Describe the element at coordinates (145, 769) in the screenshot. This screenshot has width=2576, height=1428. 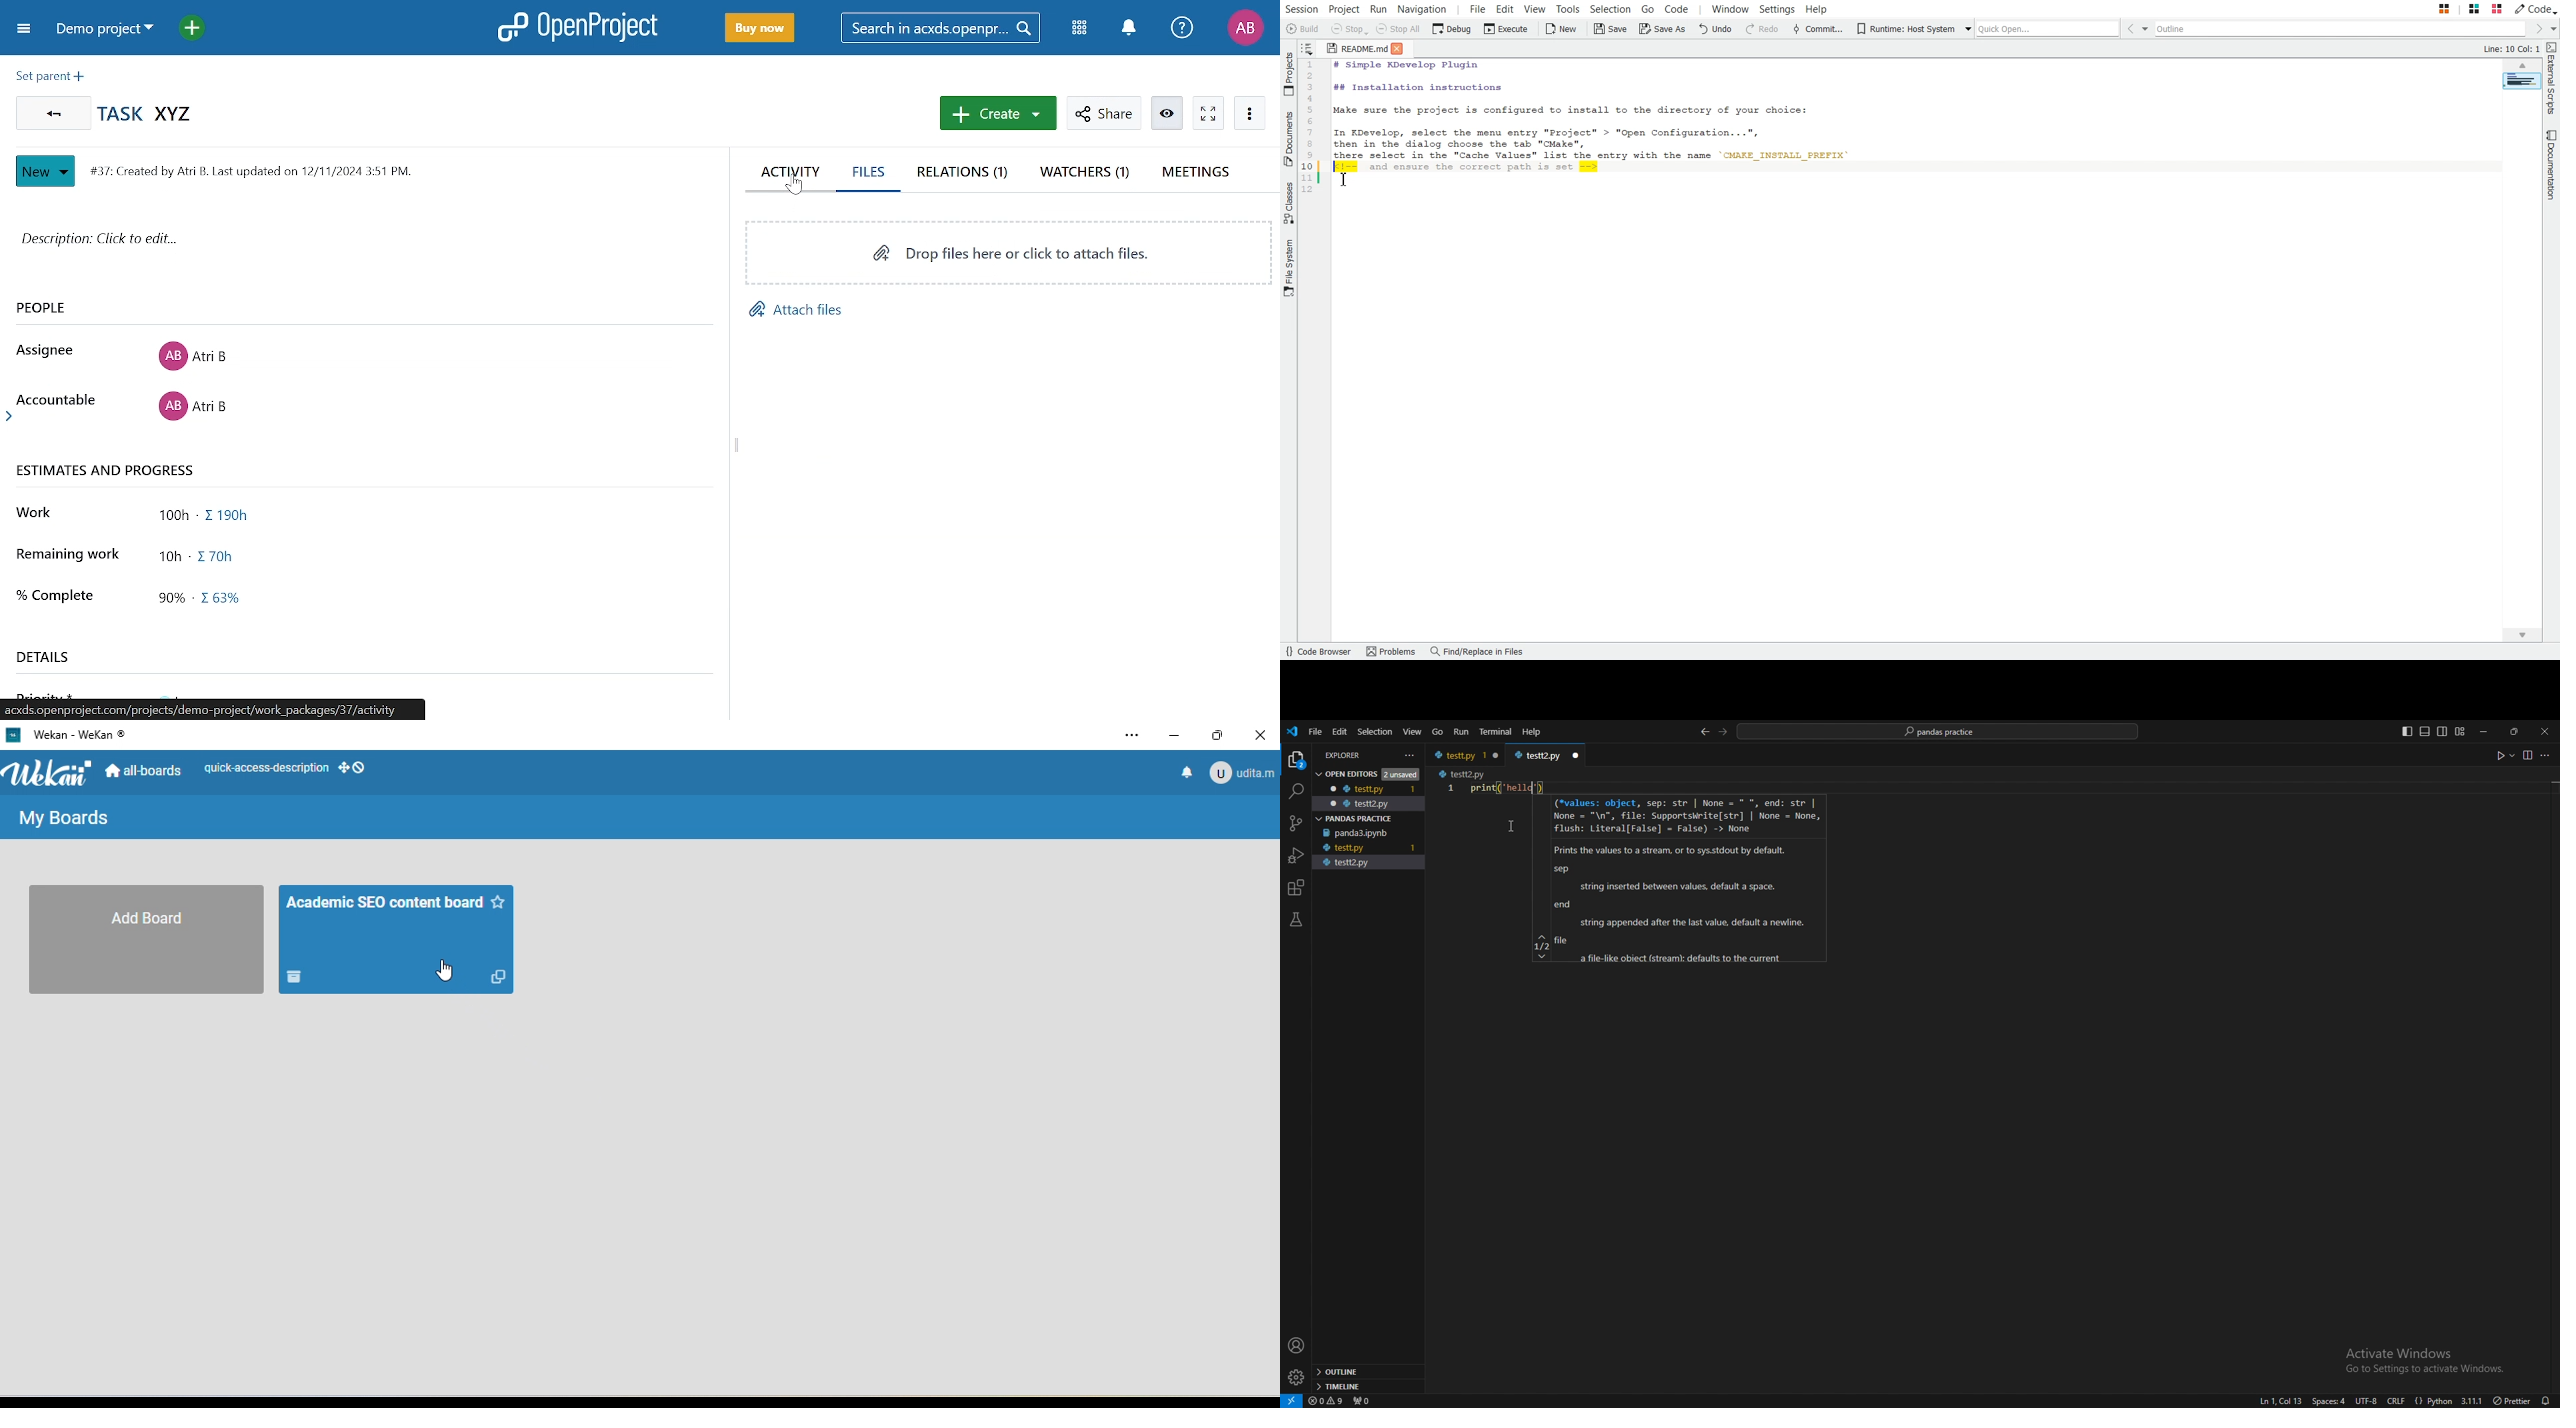
I see `all-boards` at that location.